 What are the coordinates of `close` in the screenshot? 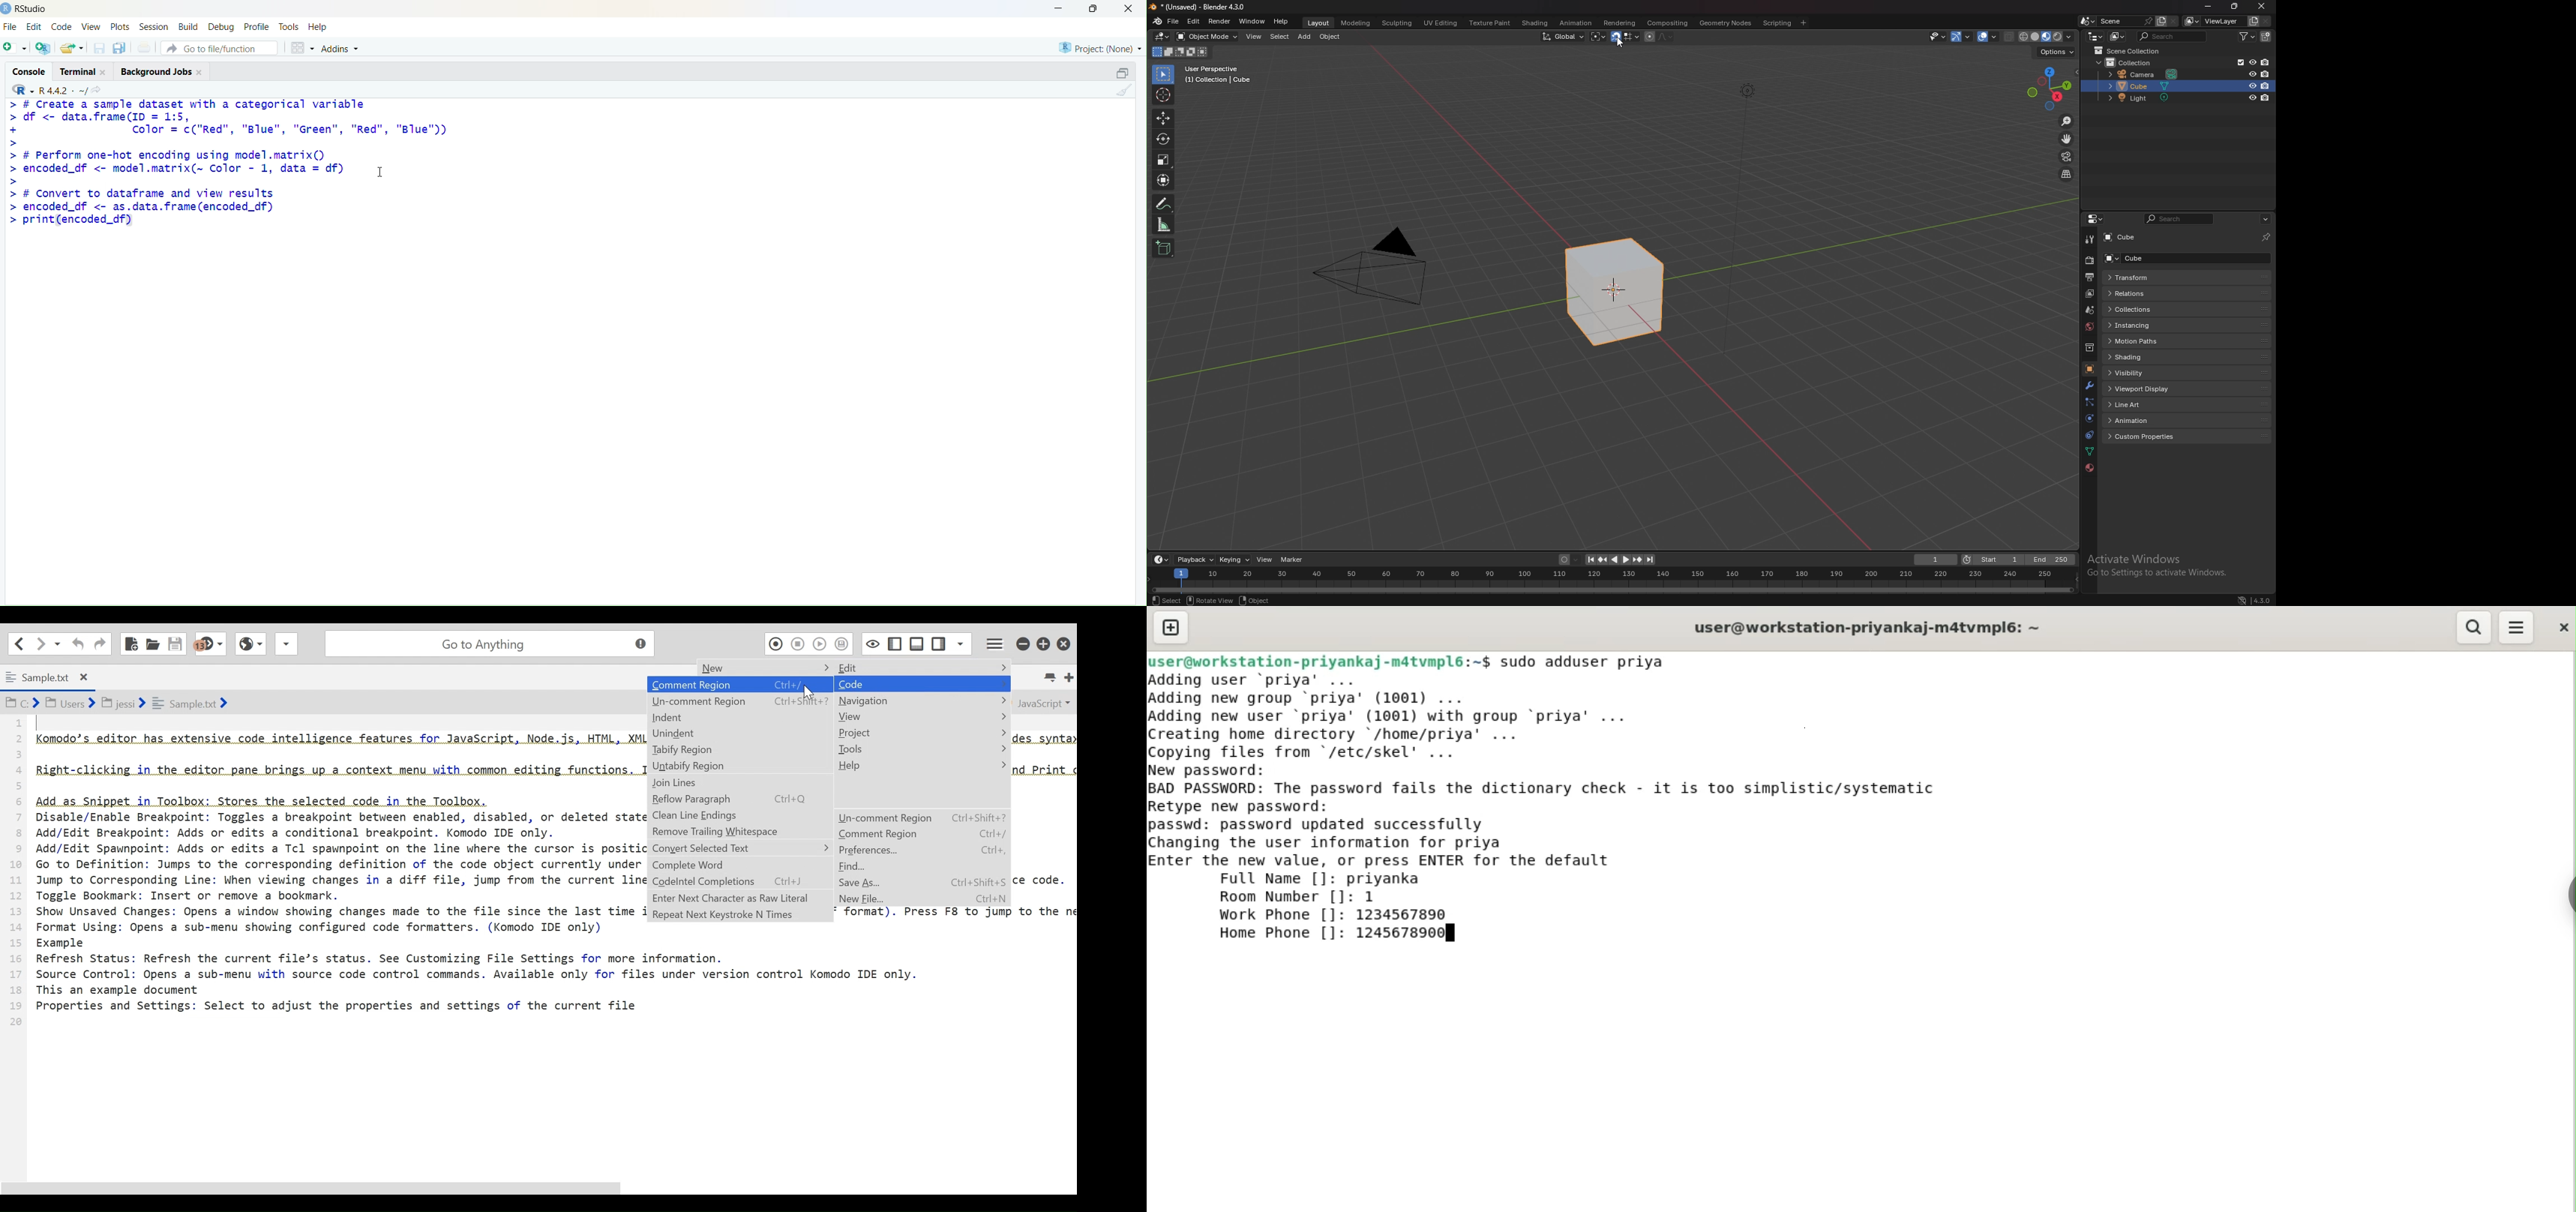 It's located at (201, 72).